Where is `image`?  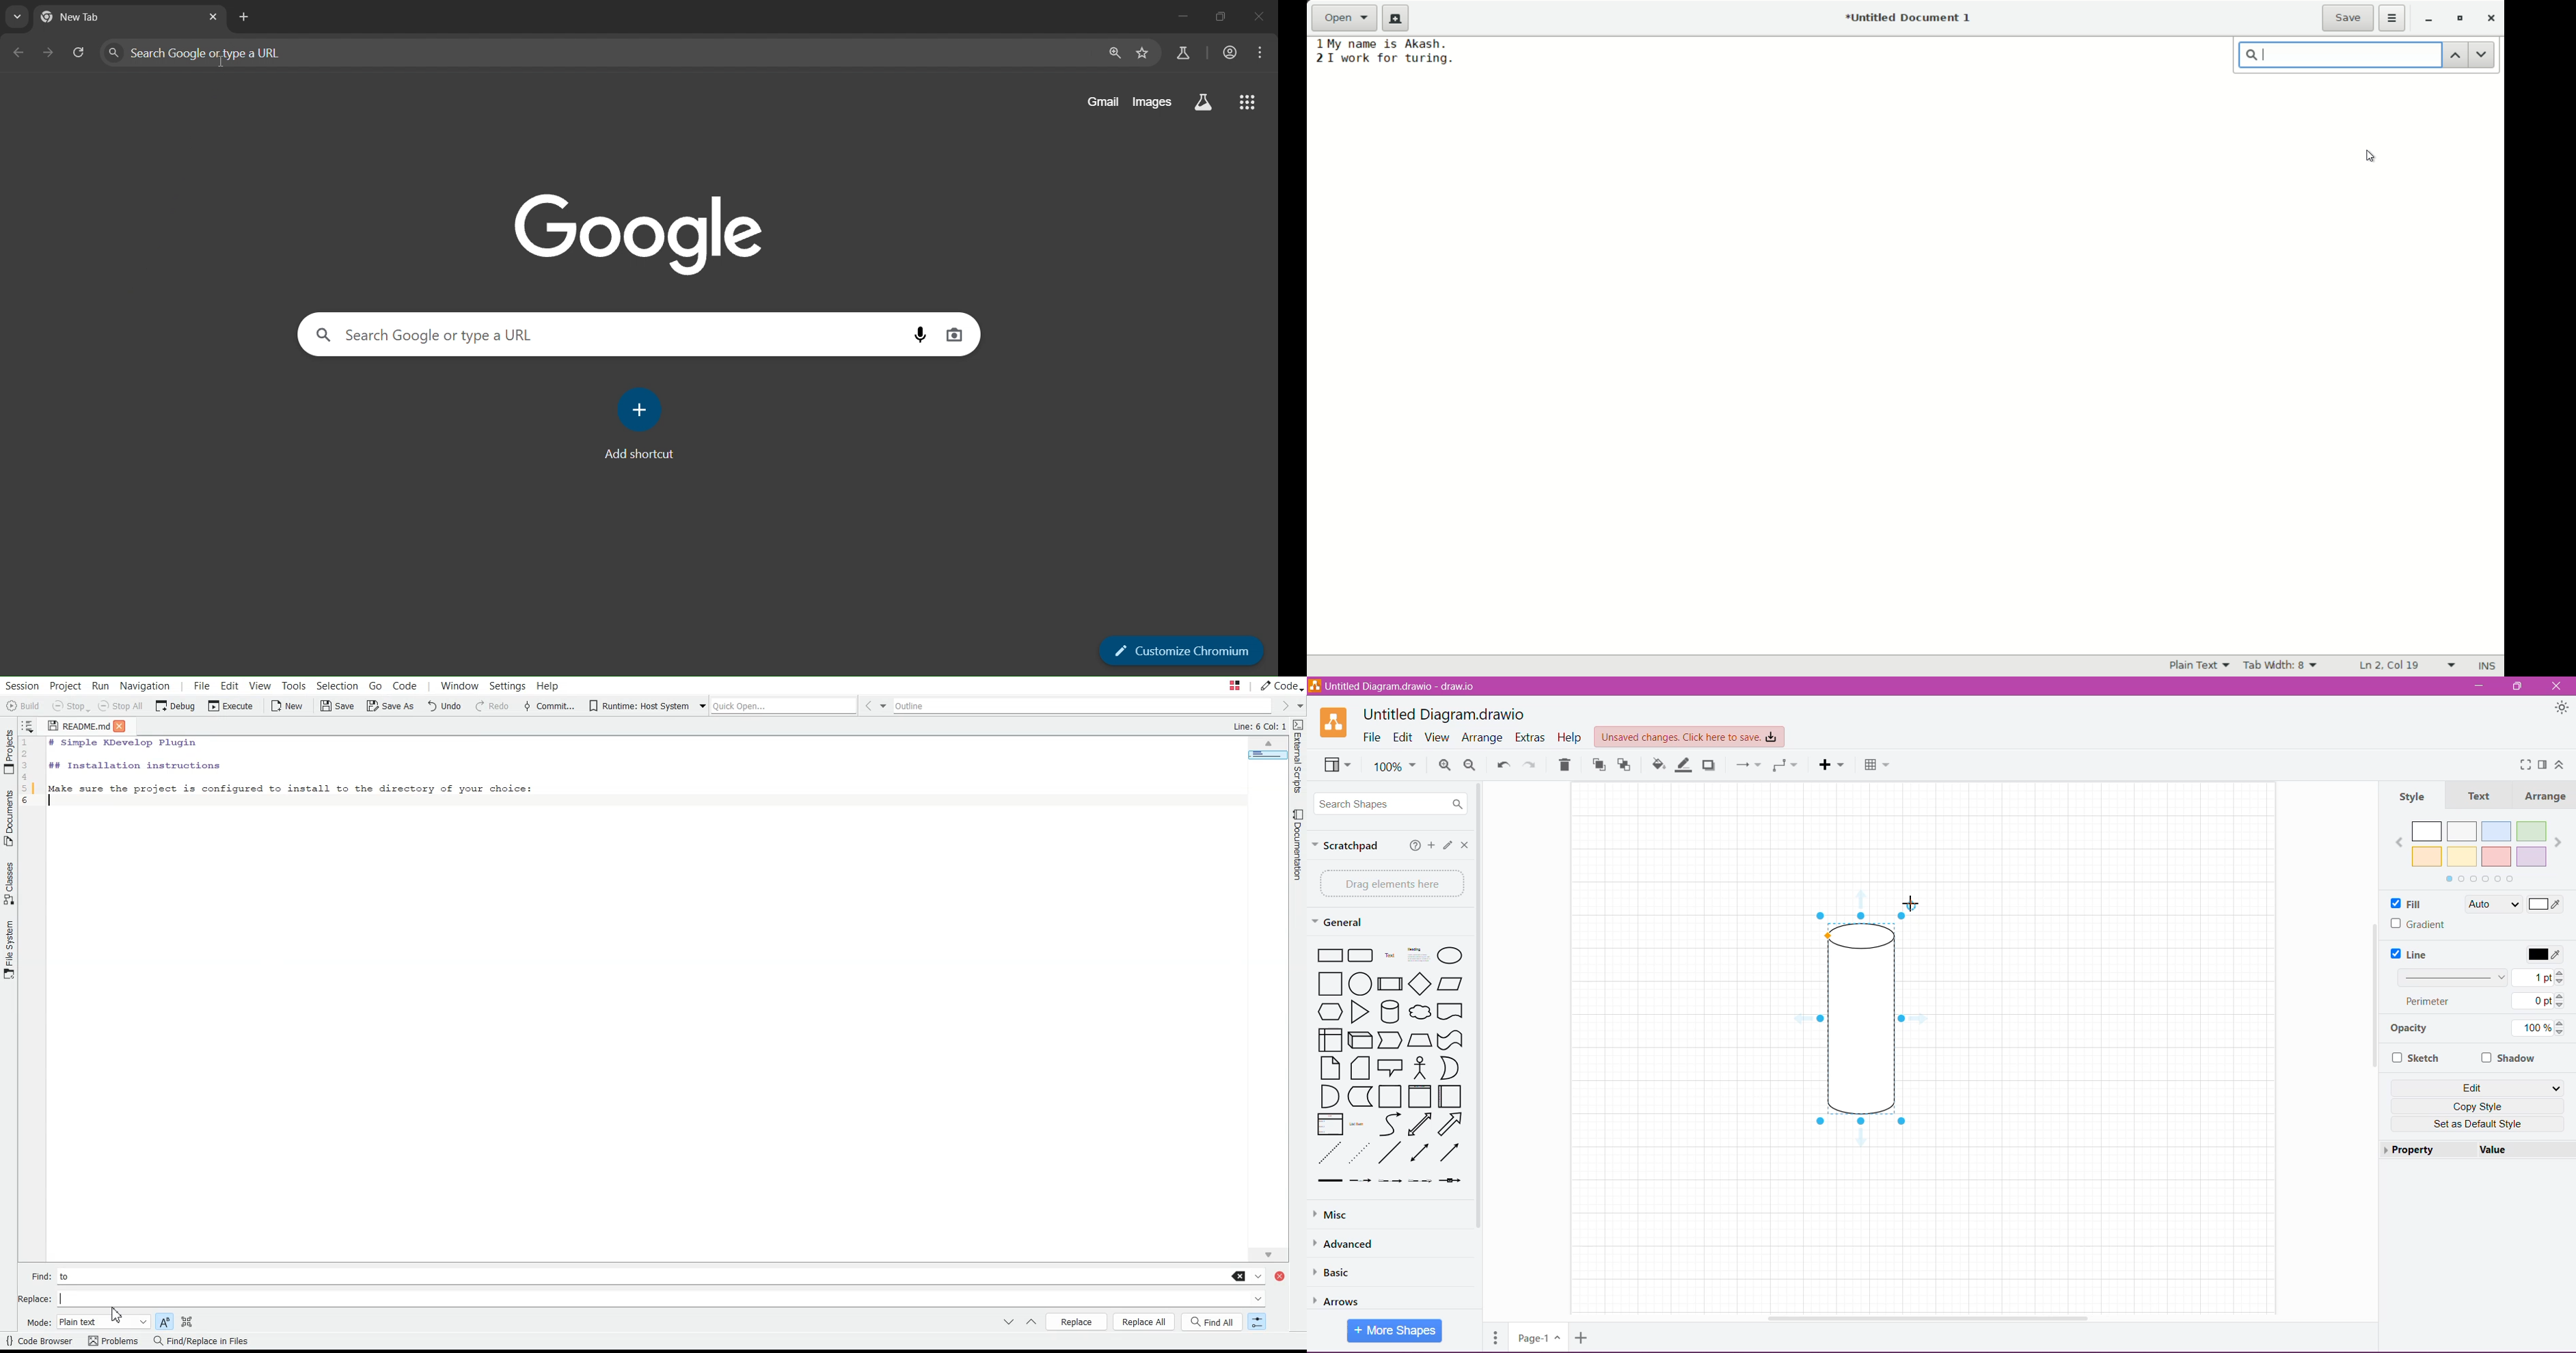 image is located at coordinates (643, 231).